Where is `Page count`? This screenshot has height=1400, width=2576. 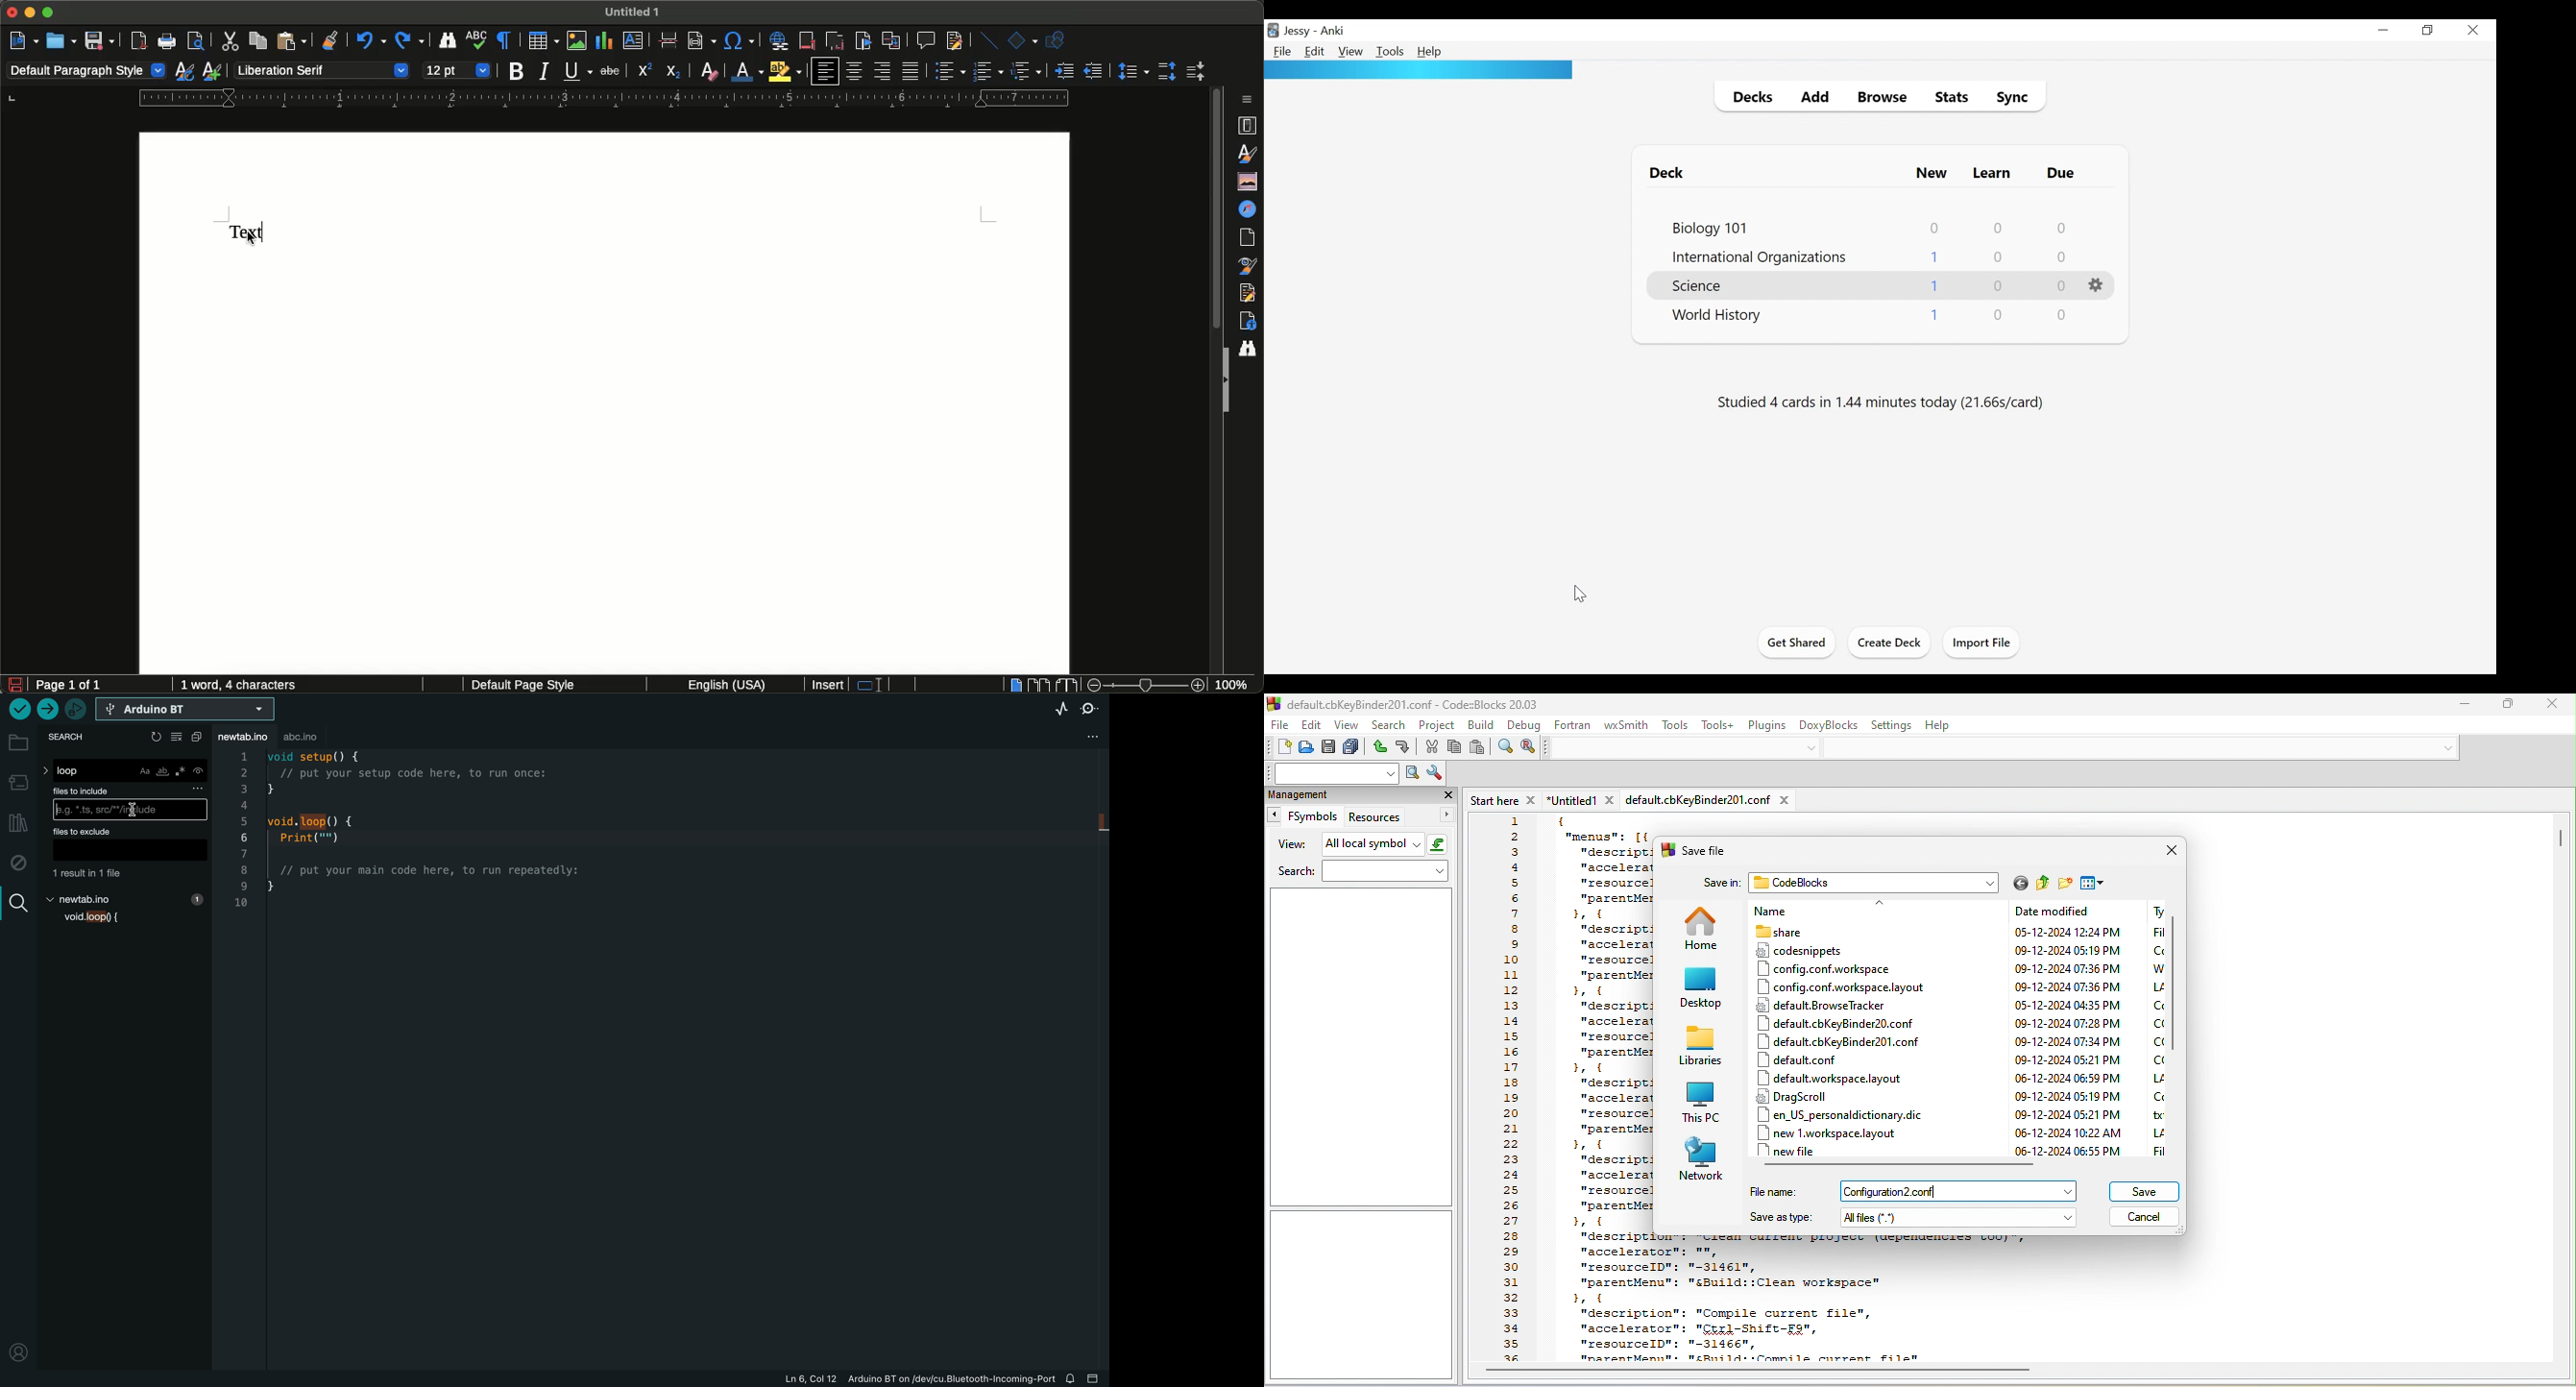 Page count is located at coordinates (100, 686).